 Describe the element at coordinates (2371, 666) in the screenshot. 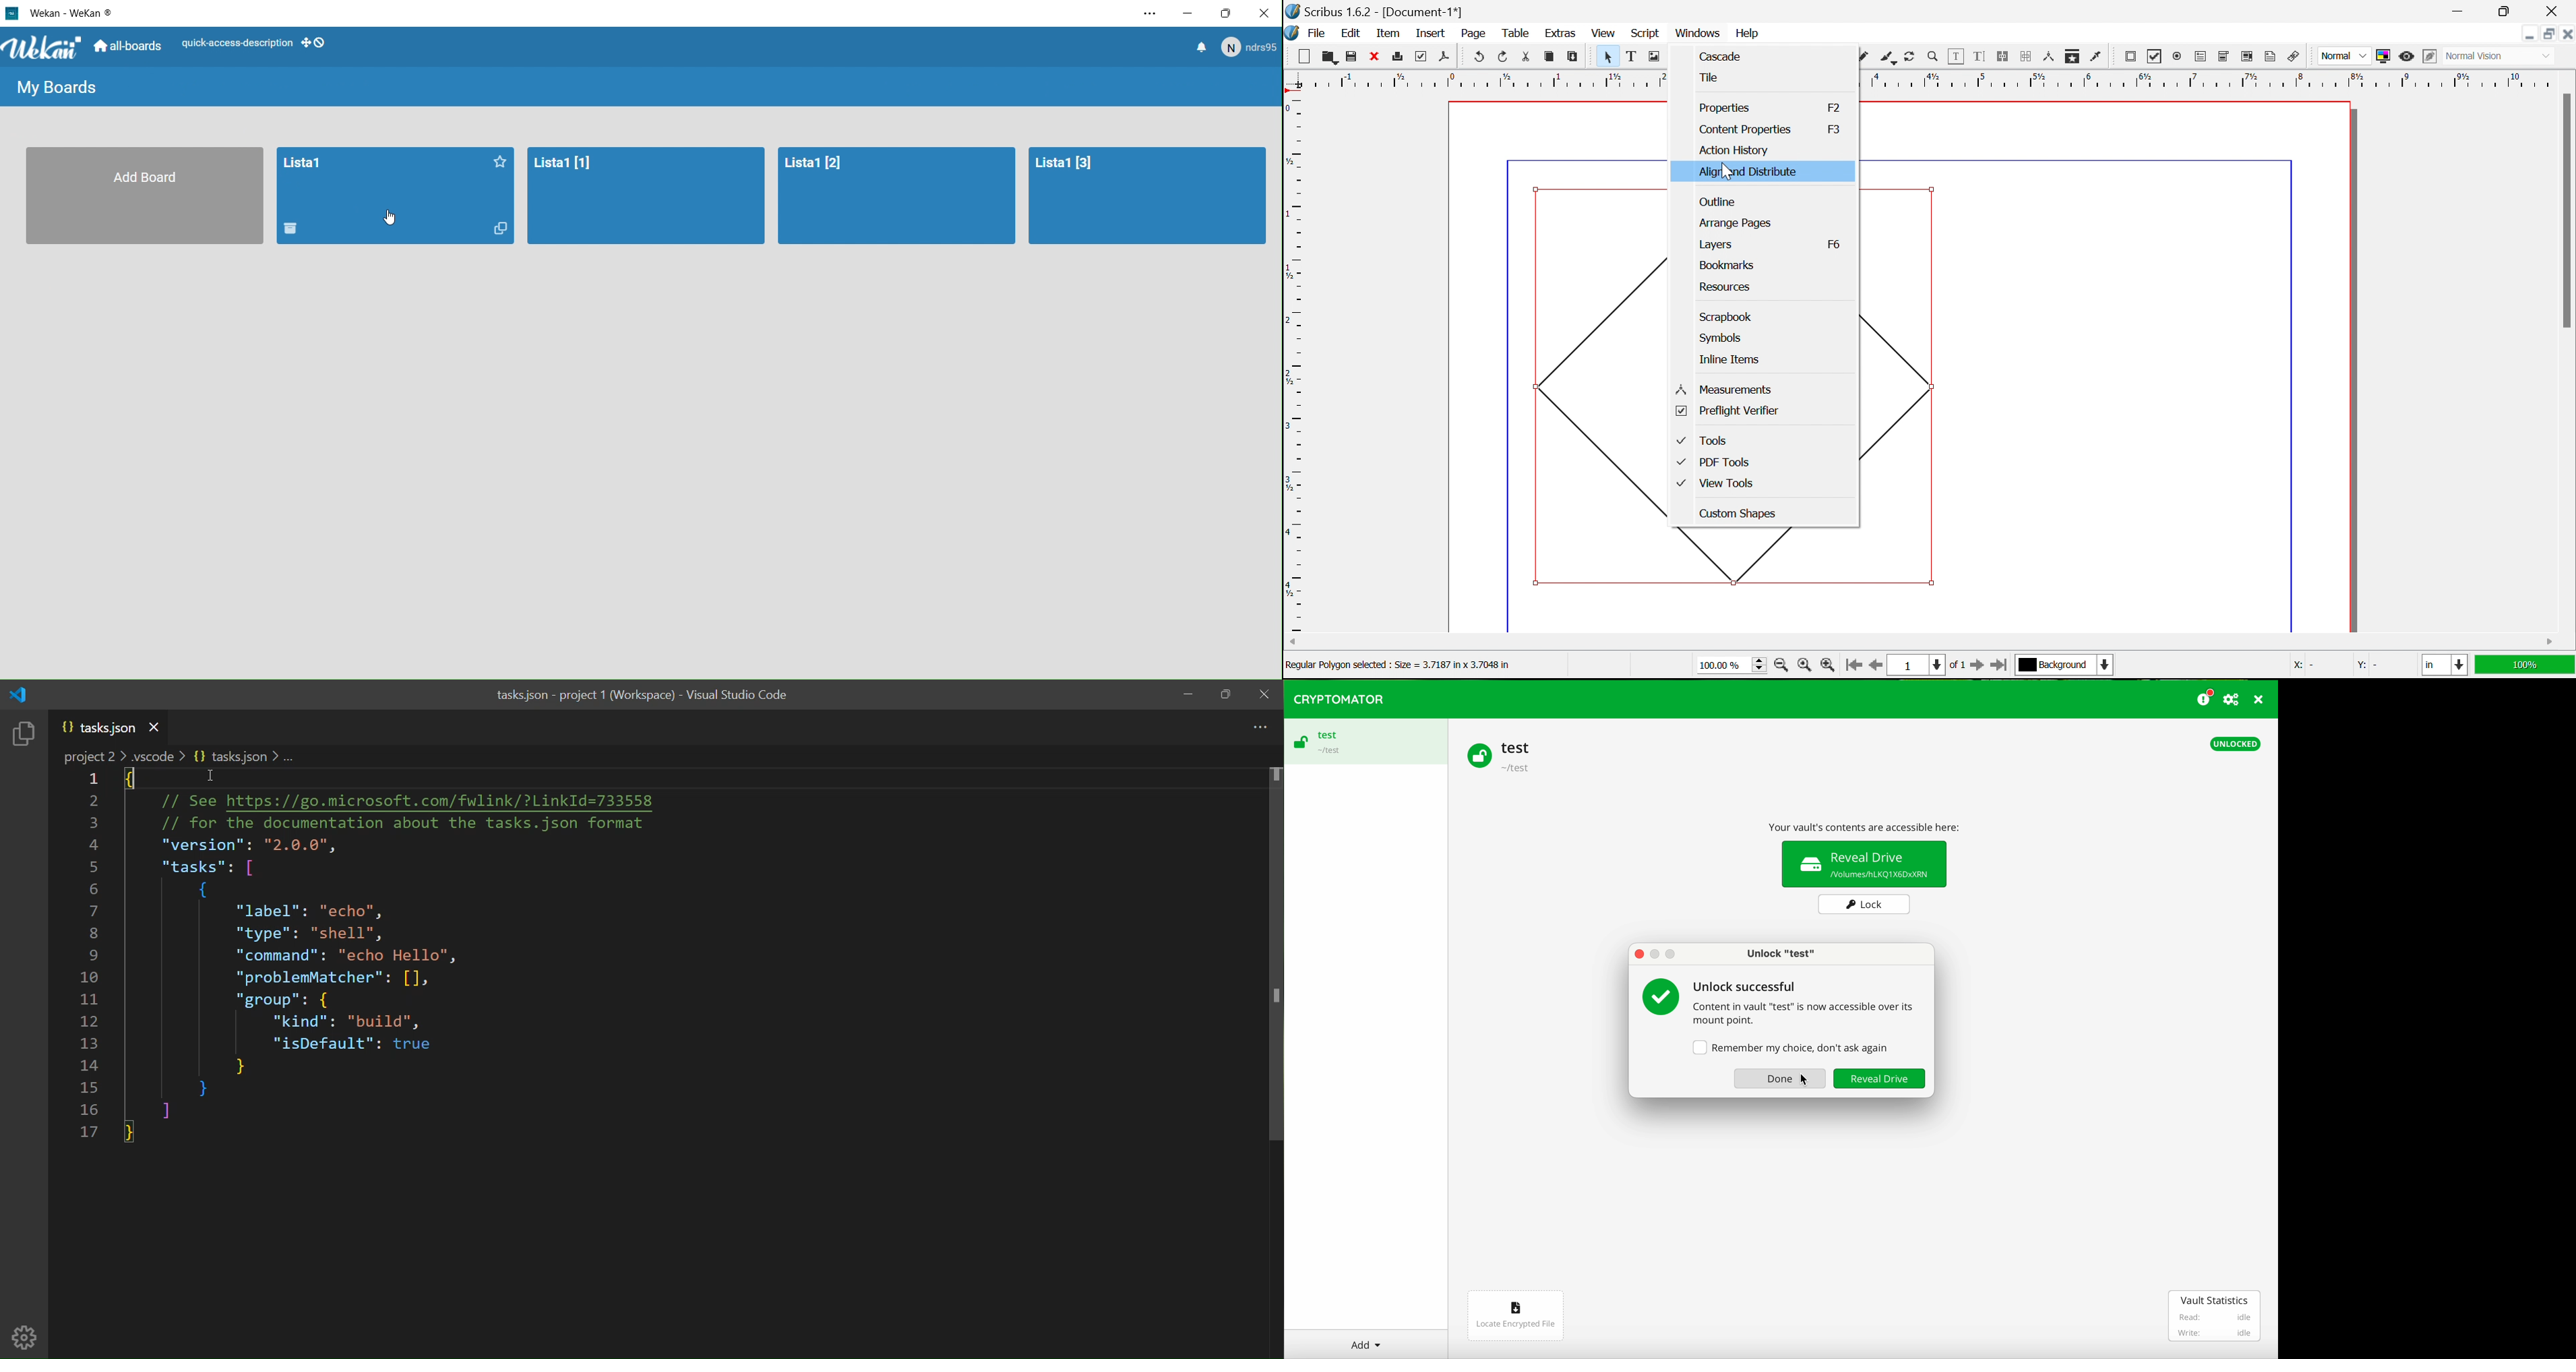

I see `y: -` at that location.